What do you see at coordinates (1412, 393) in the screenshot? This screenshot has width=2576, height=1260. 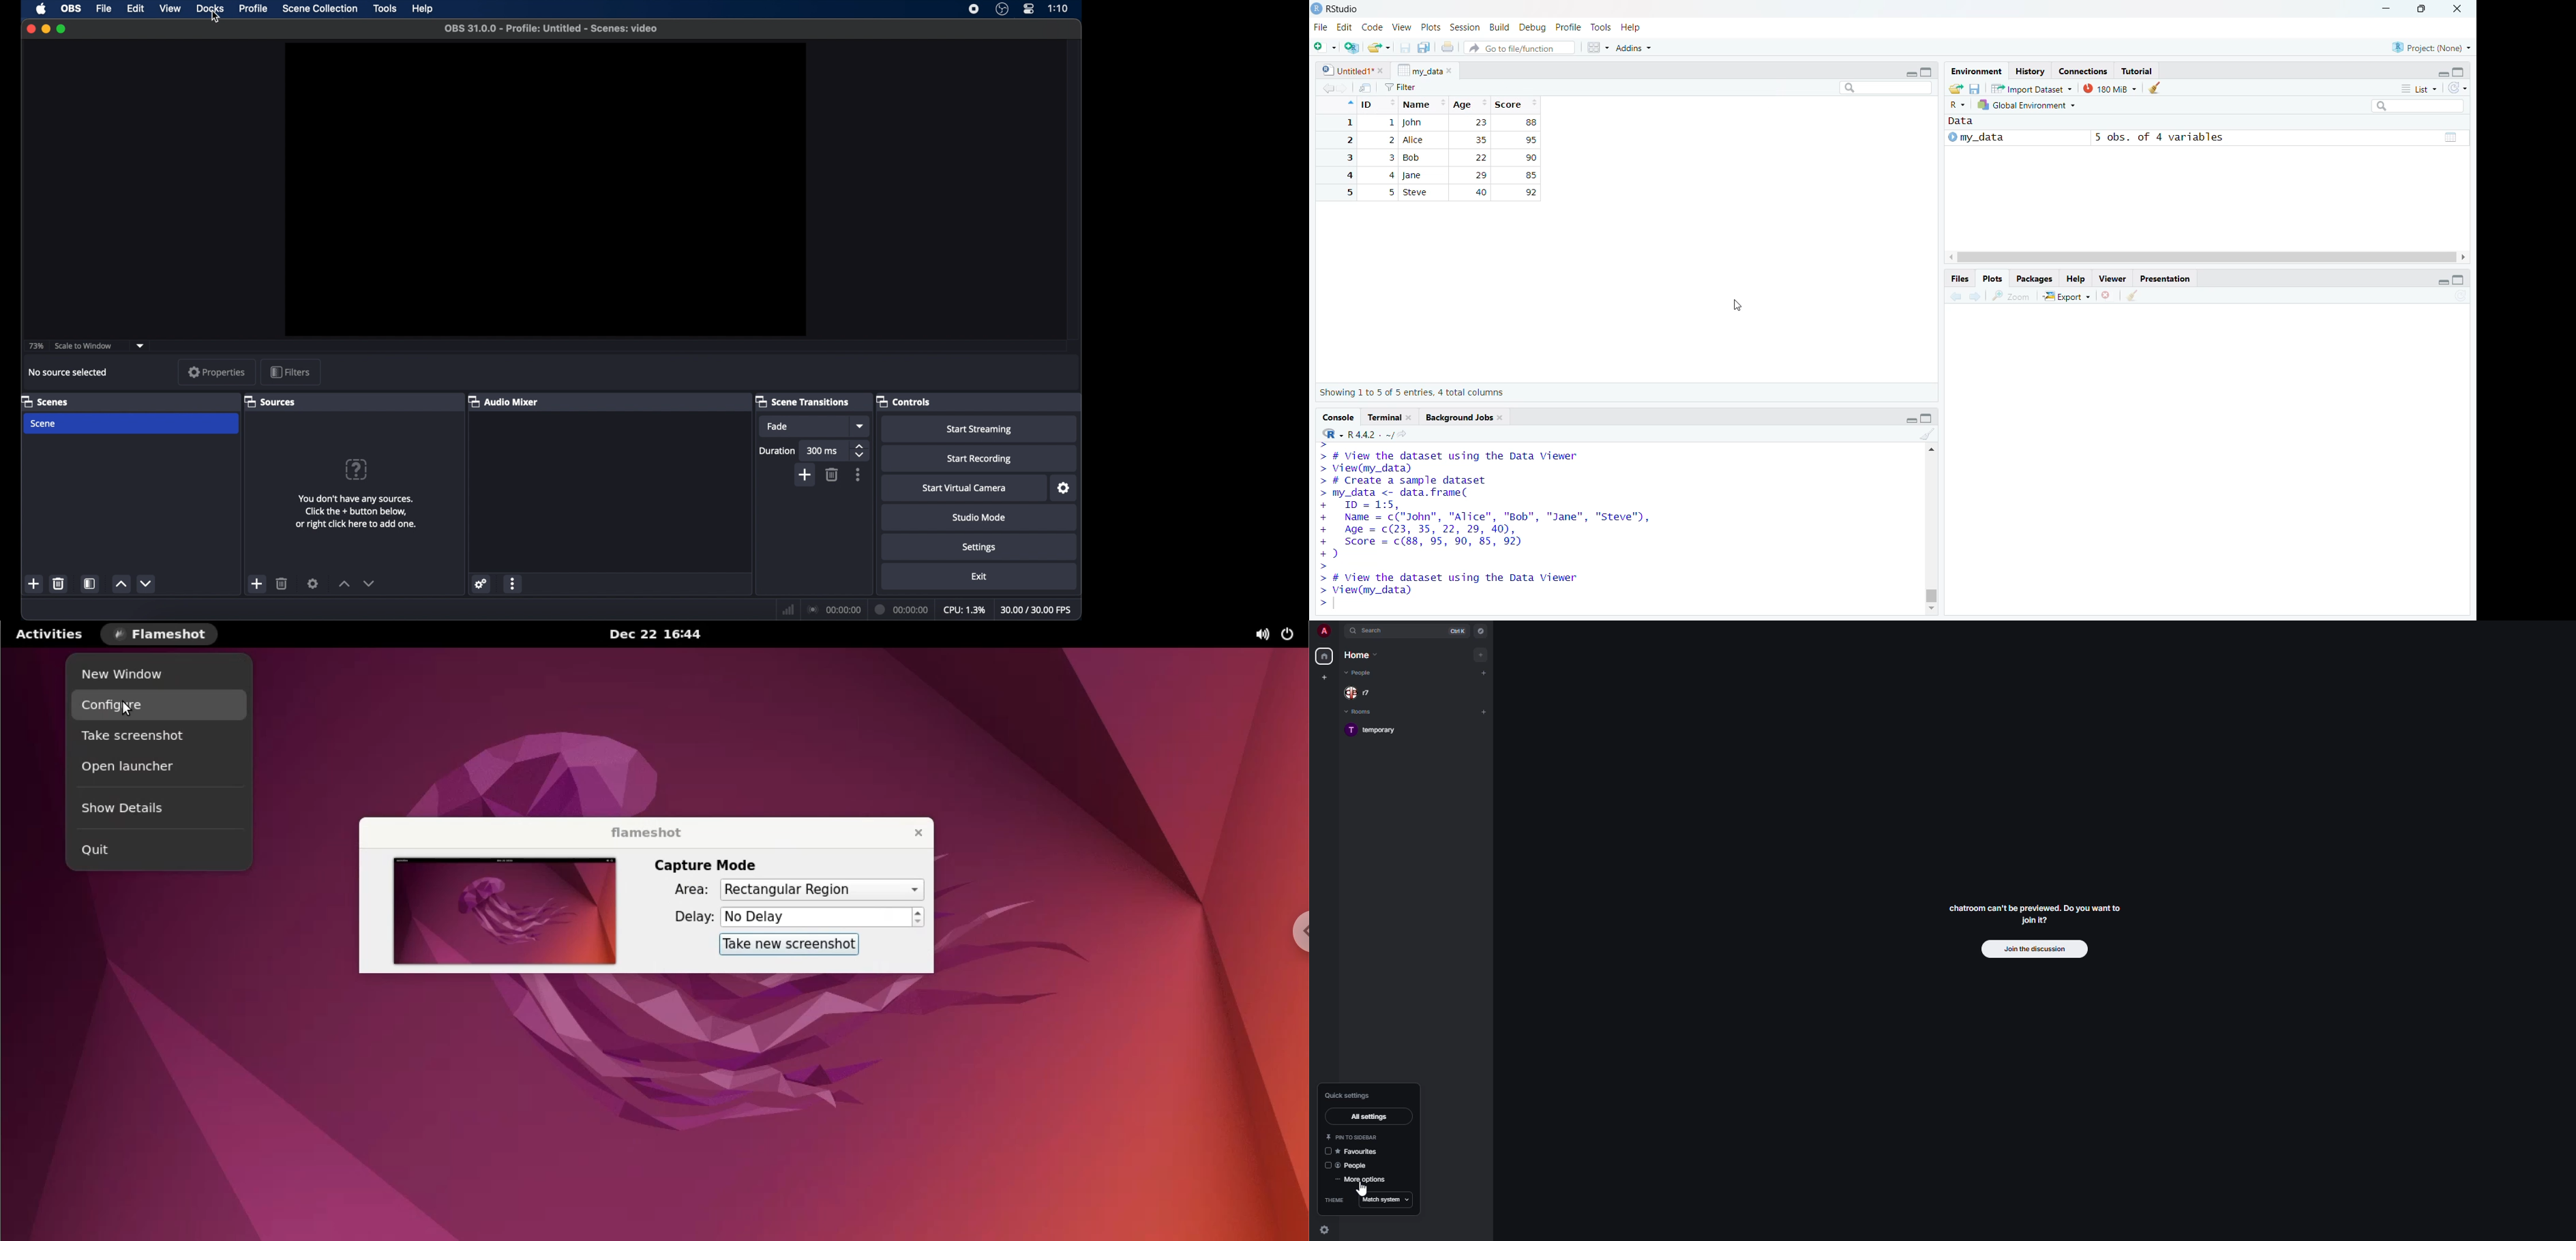 I see `Showing 1 to 5 of 5 entries, 4 total columns` at bounding box center [1412, 393].